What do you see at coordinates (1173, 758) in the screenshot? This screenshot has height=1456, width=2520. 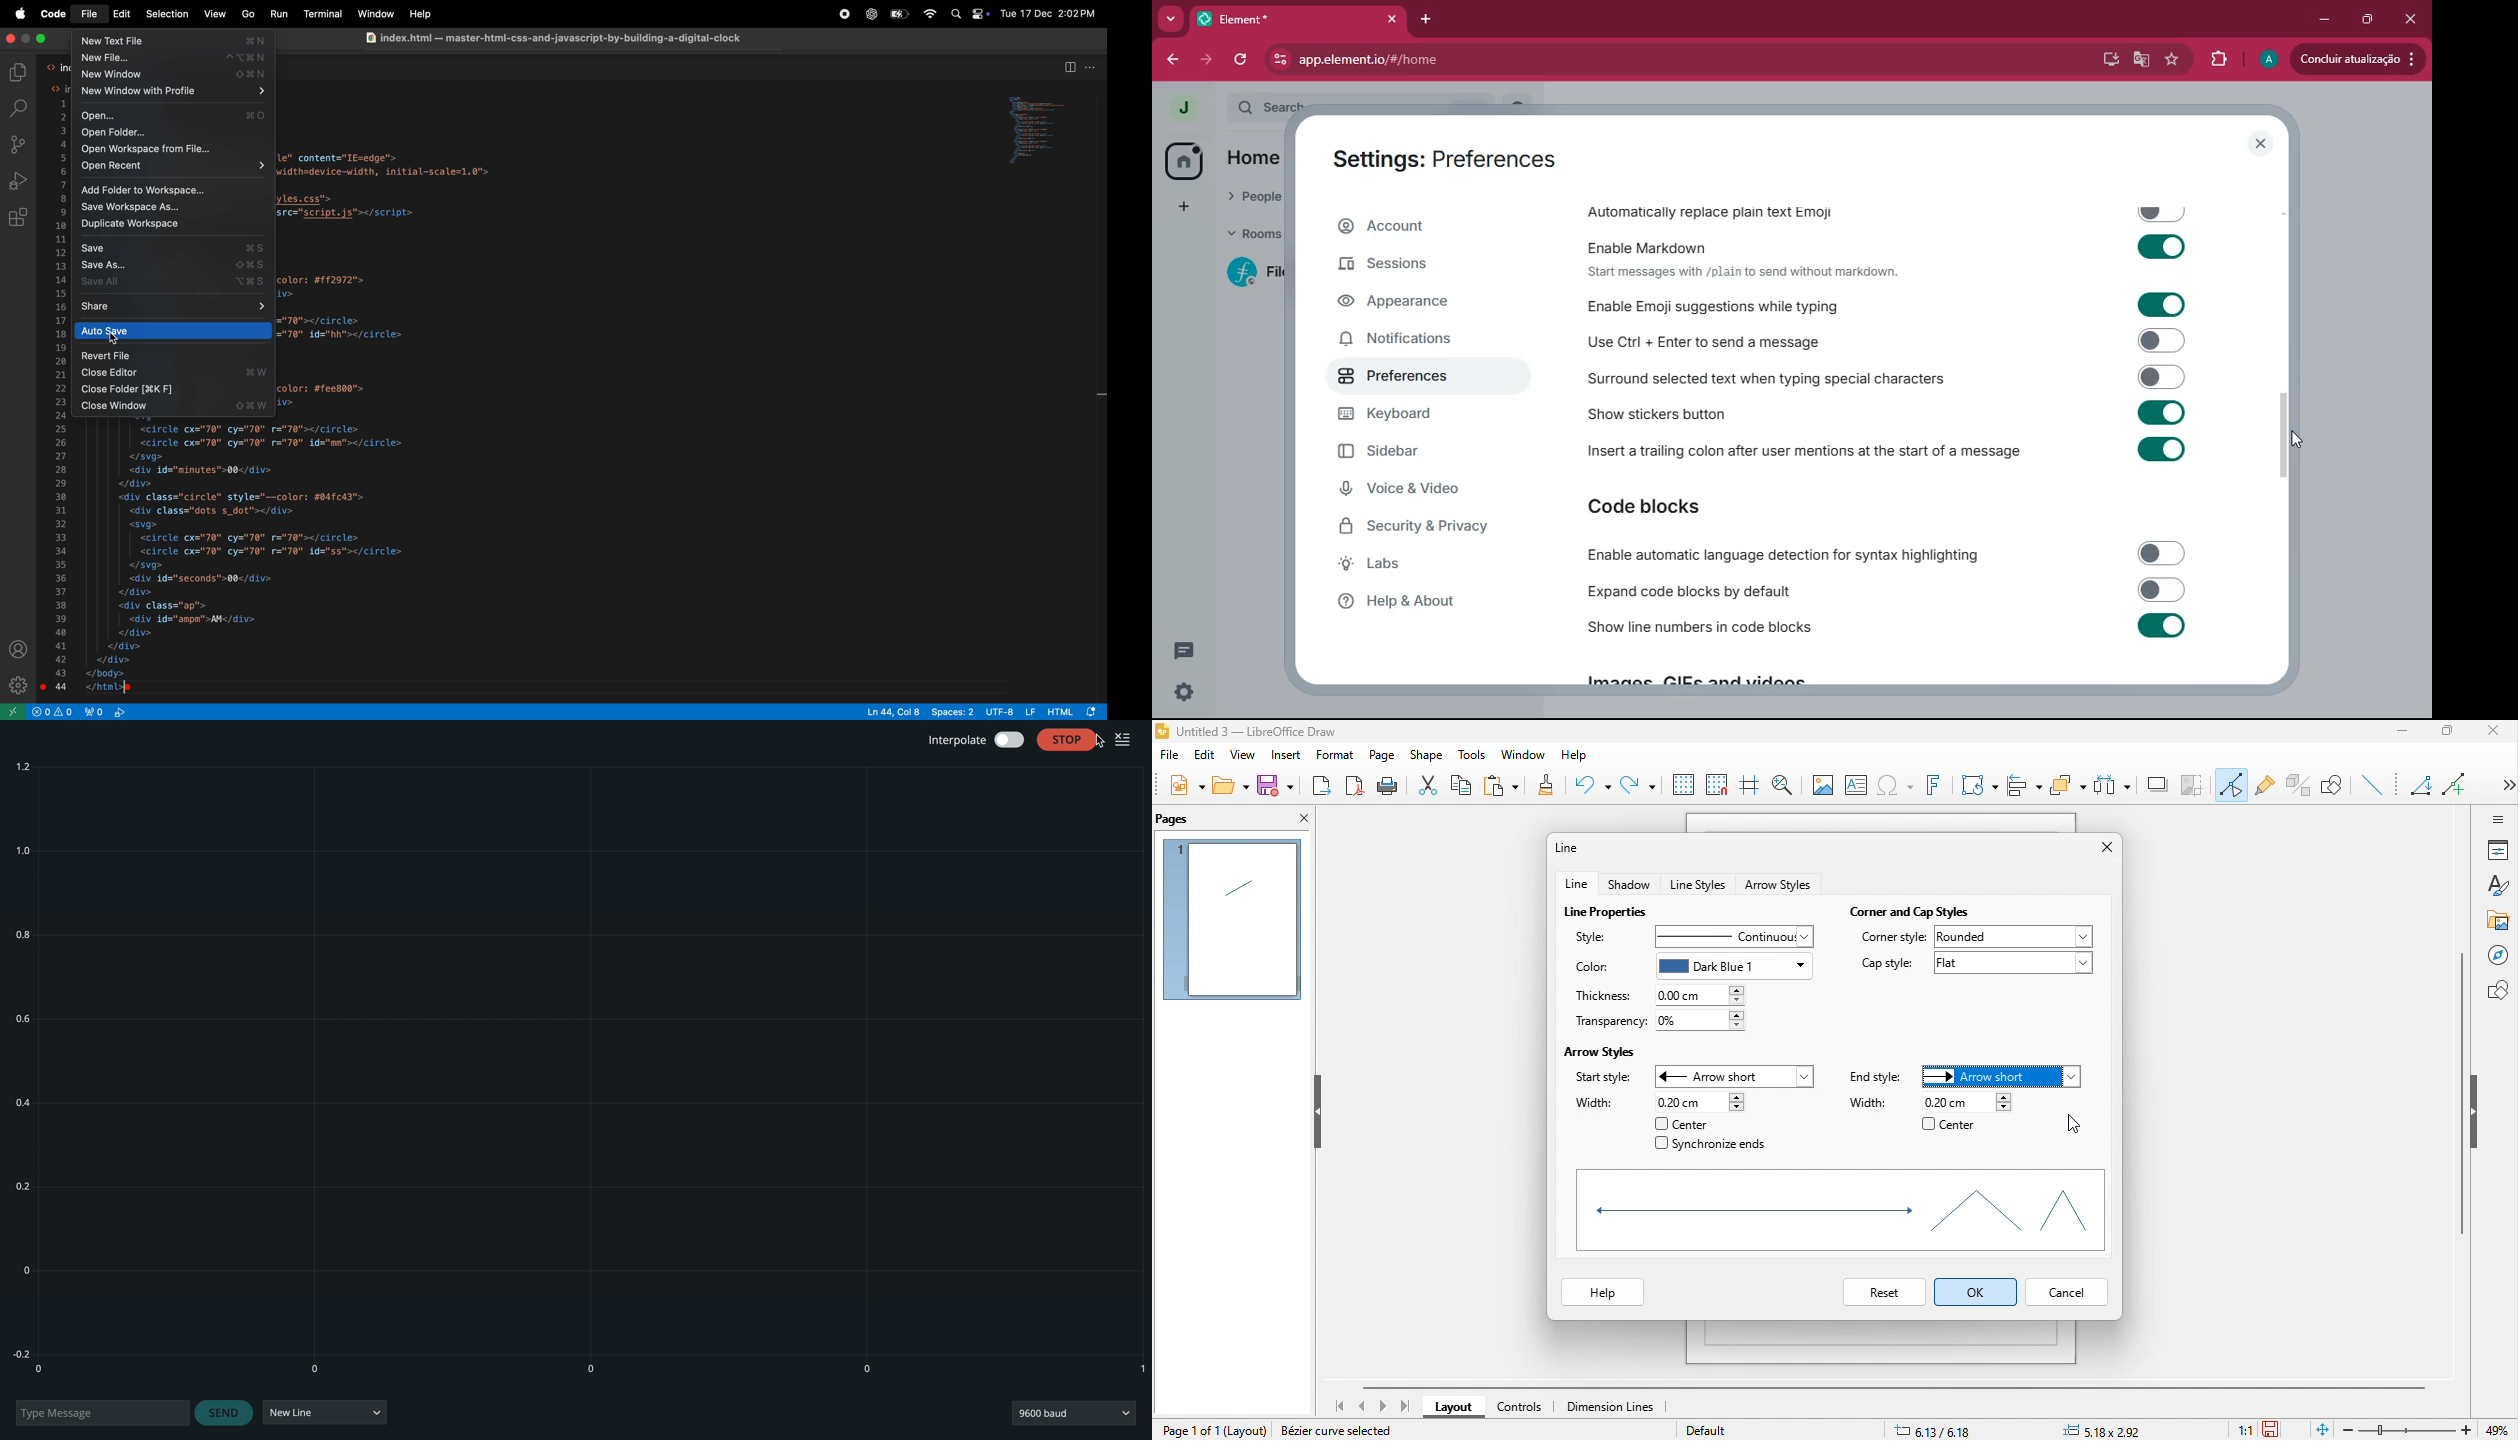 I see `file` at bounding box center [1173, 758].